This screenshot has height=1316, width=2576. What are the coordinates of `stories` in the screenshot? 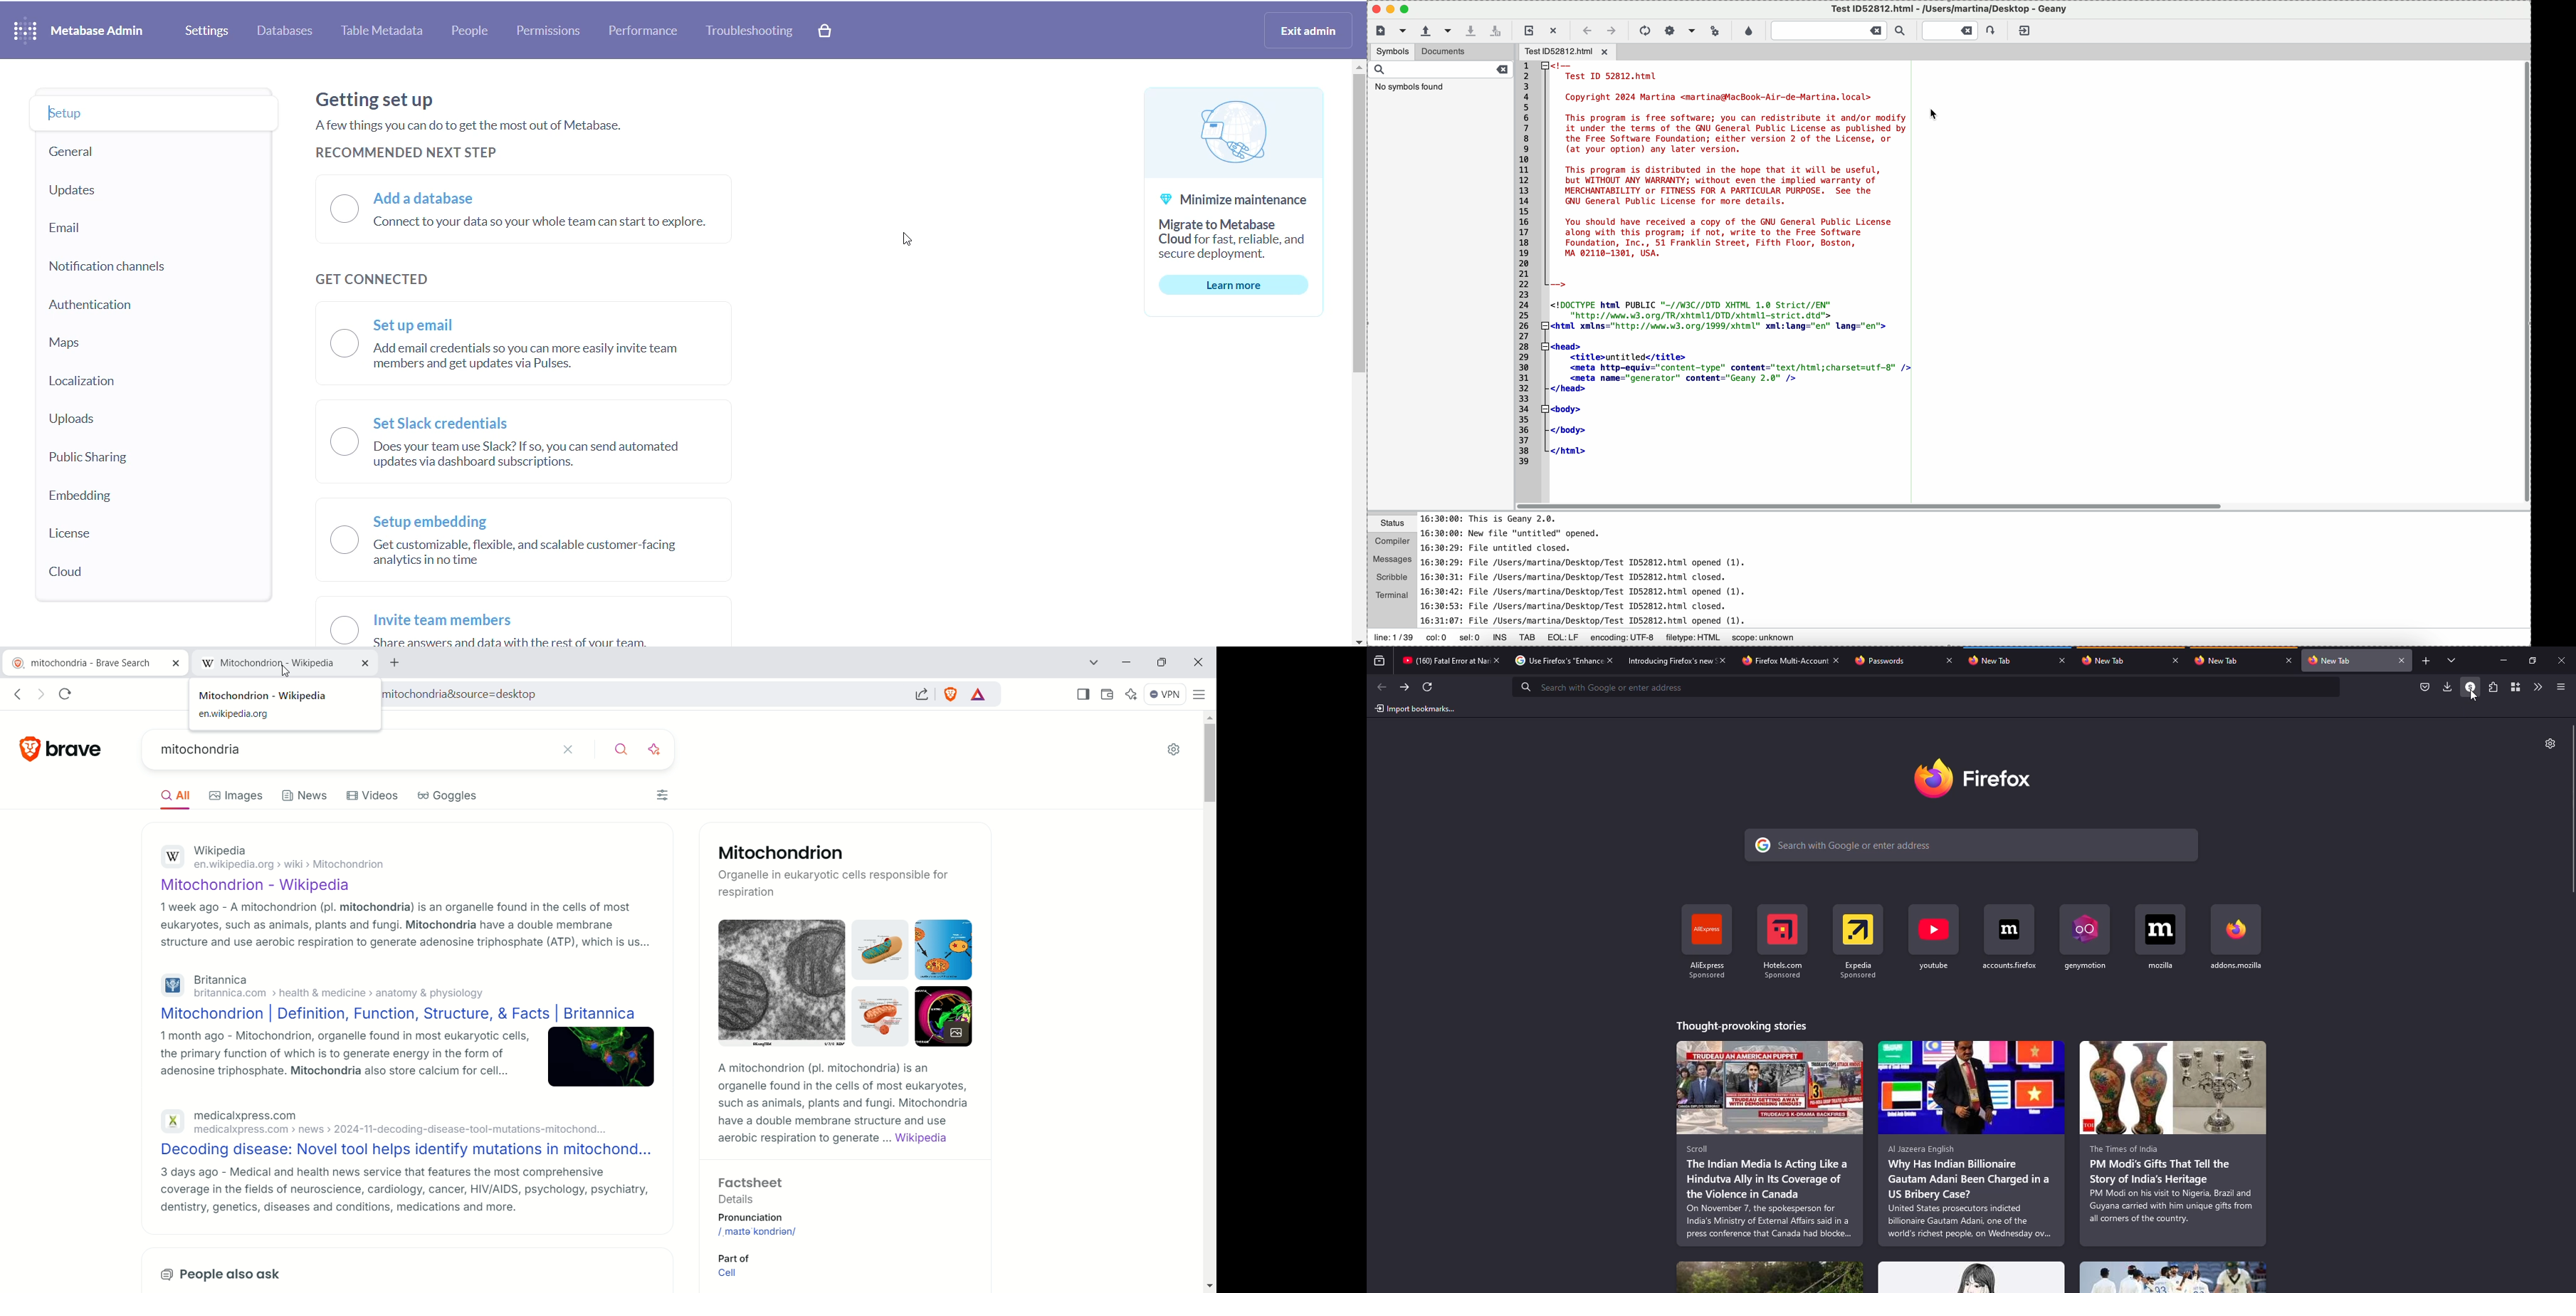 It's located at (1750, 1025).